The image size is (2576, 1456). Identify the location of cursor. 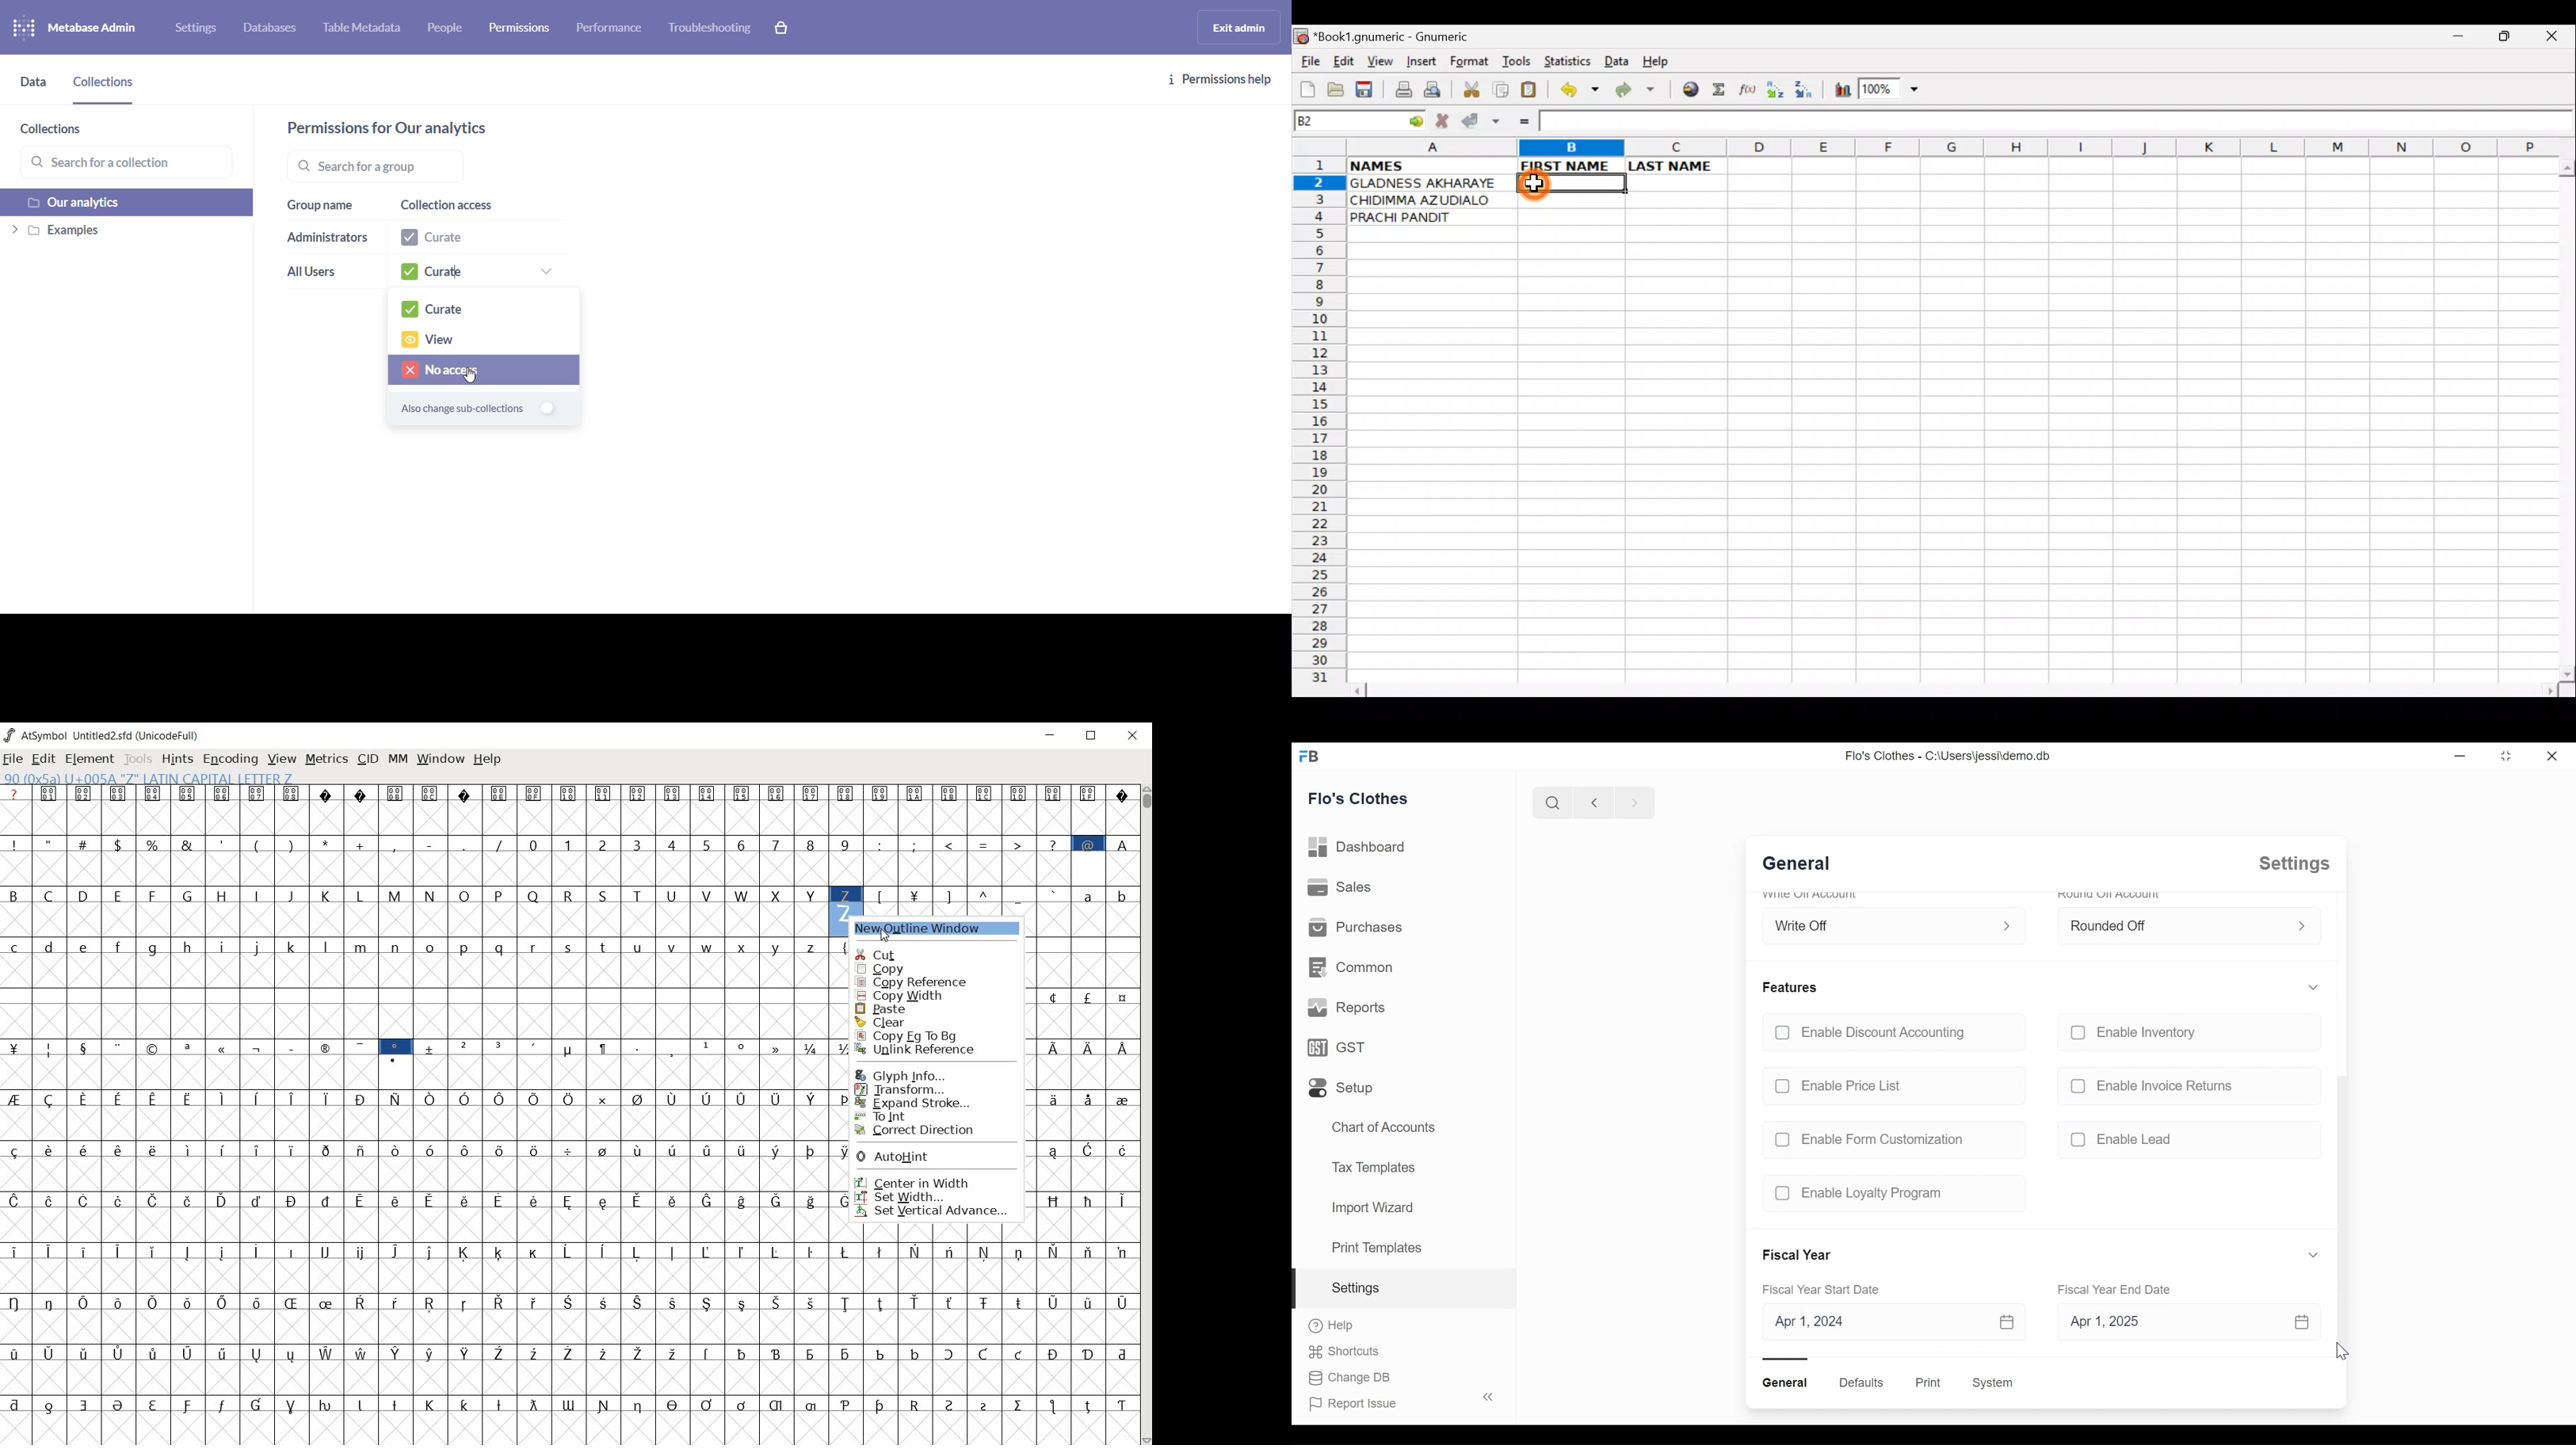
(2345, 1354).